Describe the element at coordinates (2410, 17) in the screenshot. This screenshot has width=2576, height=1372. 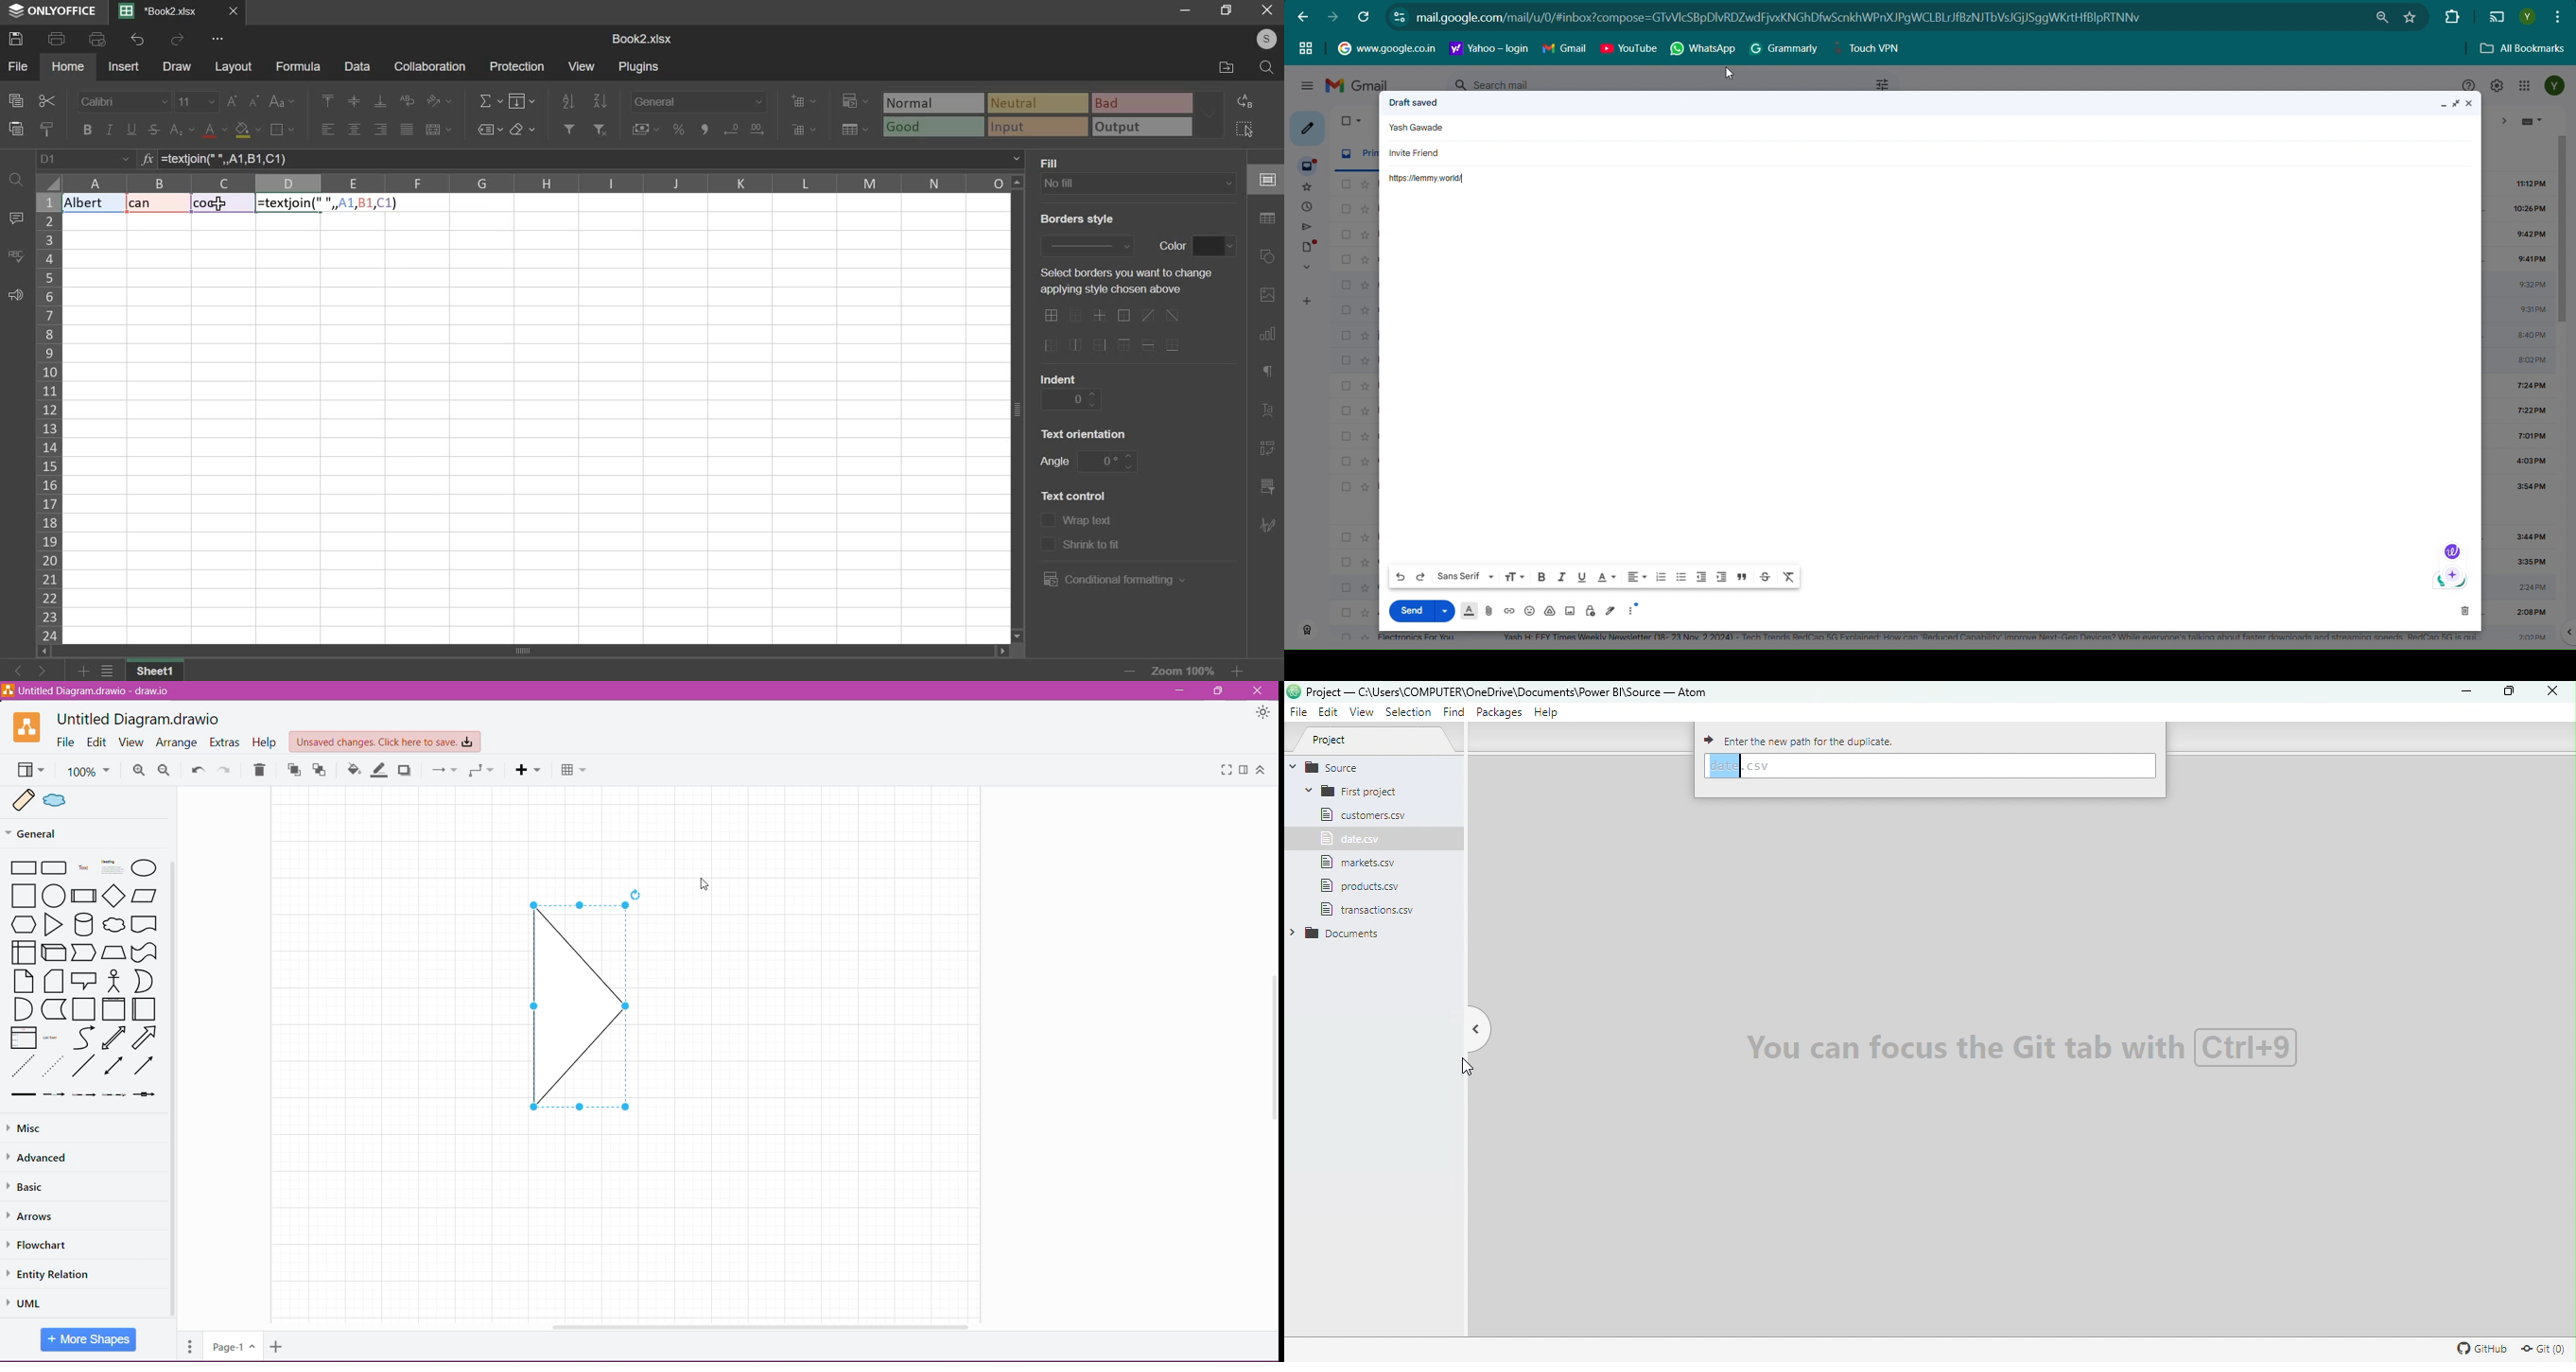
I see `Bookmark this tab` at that location.